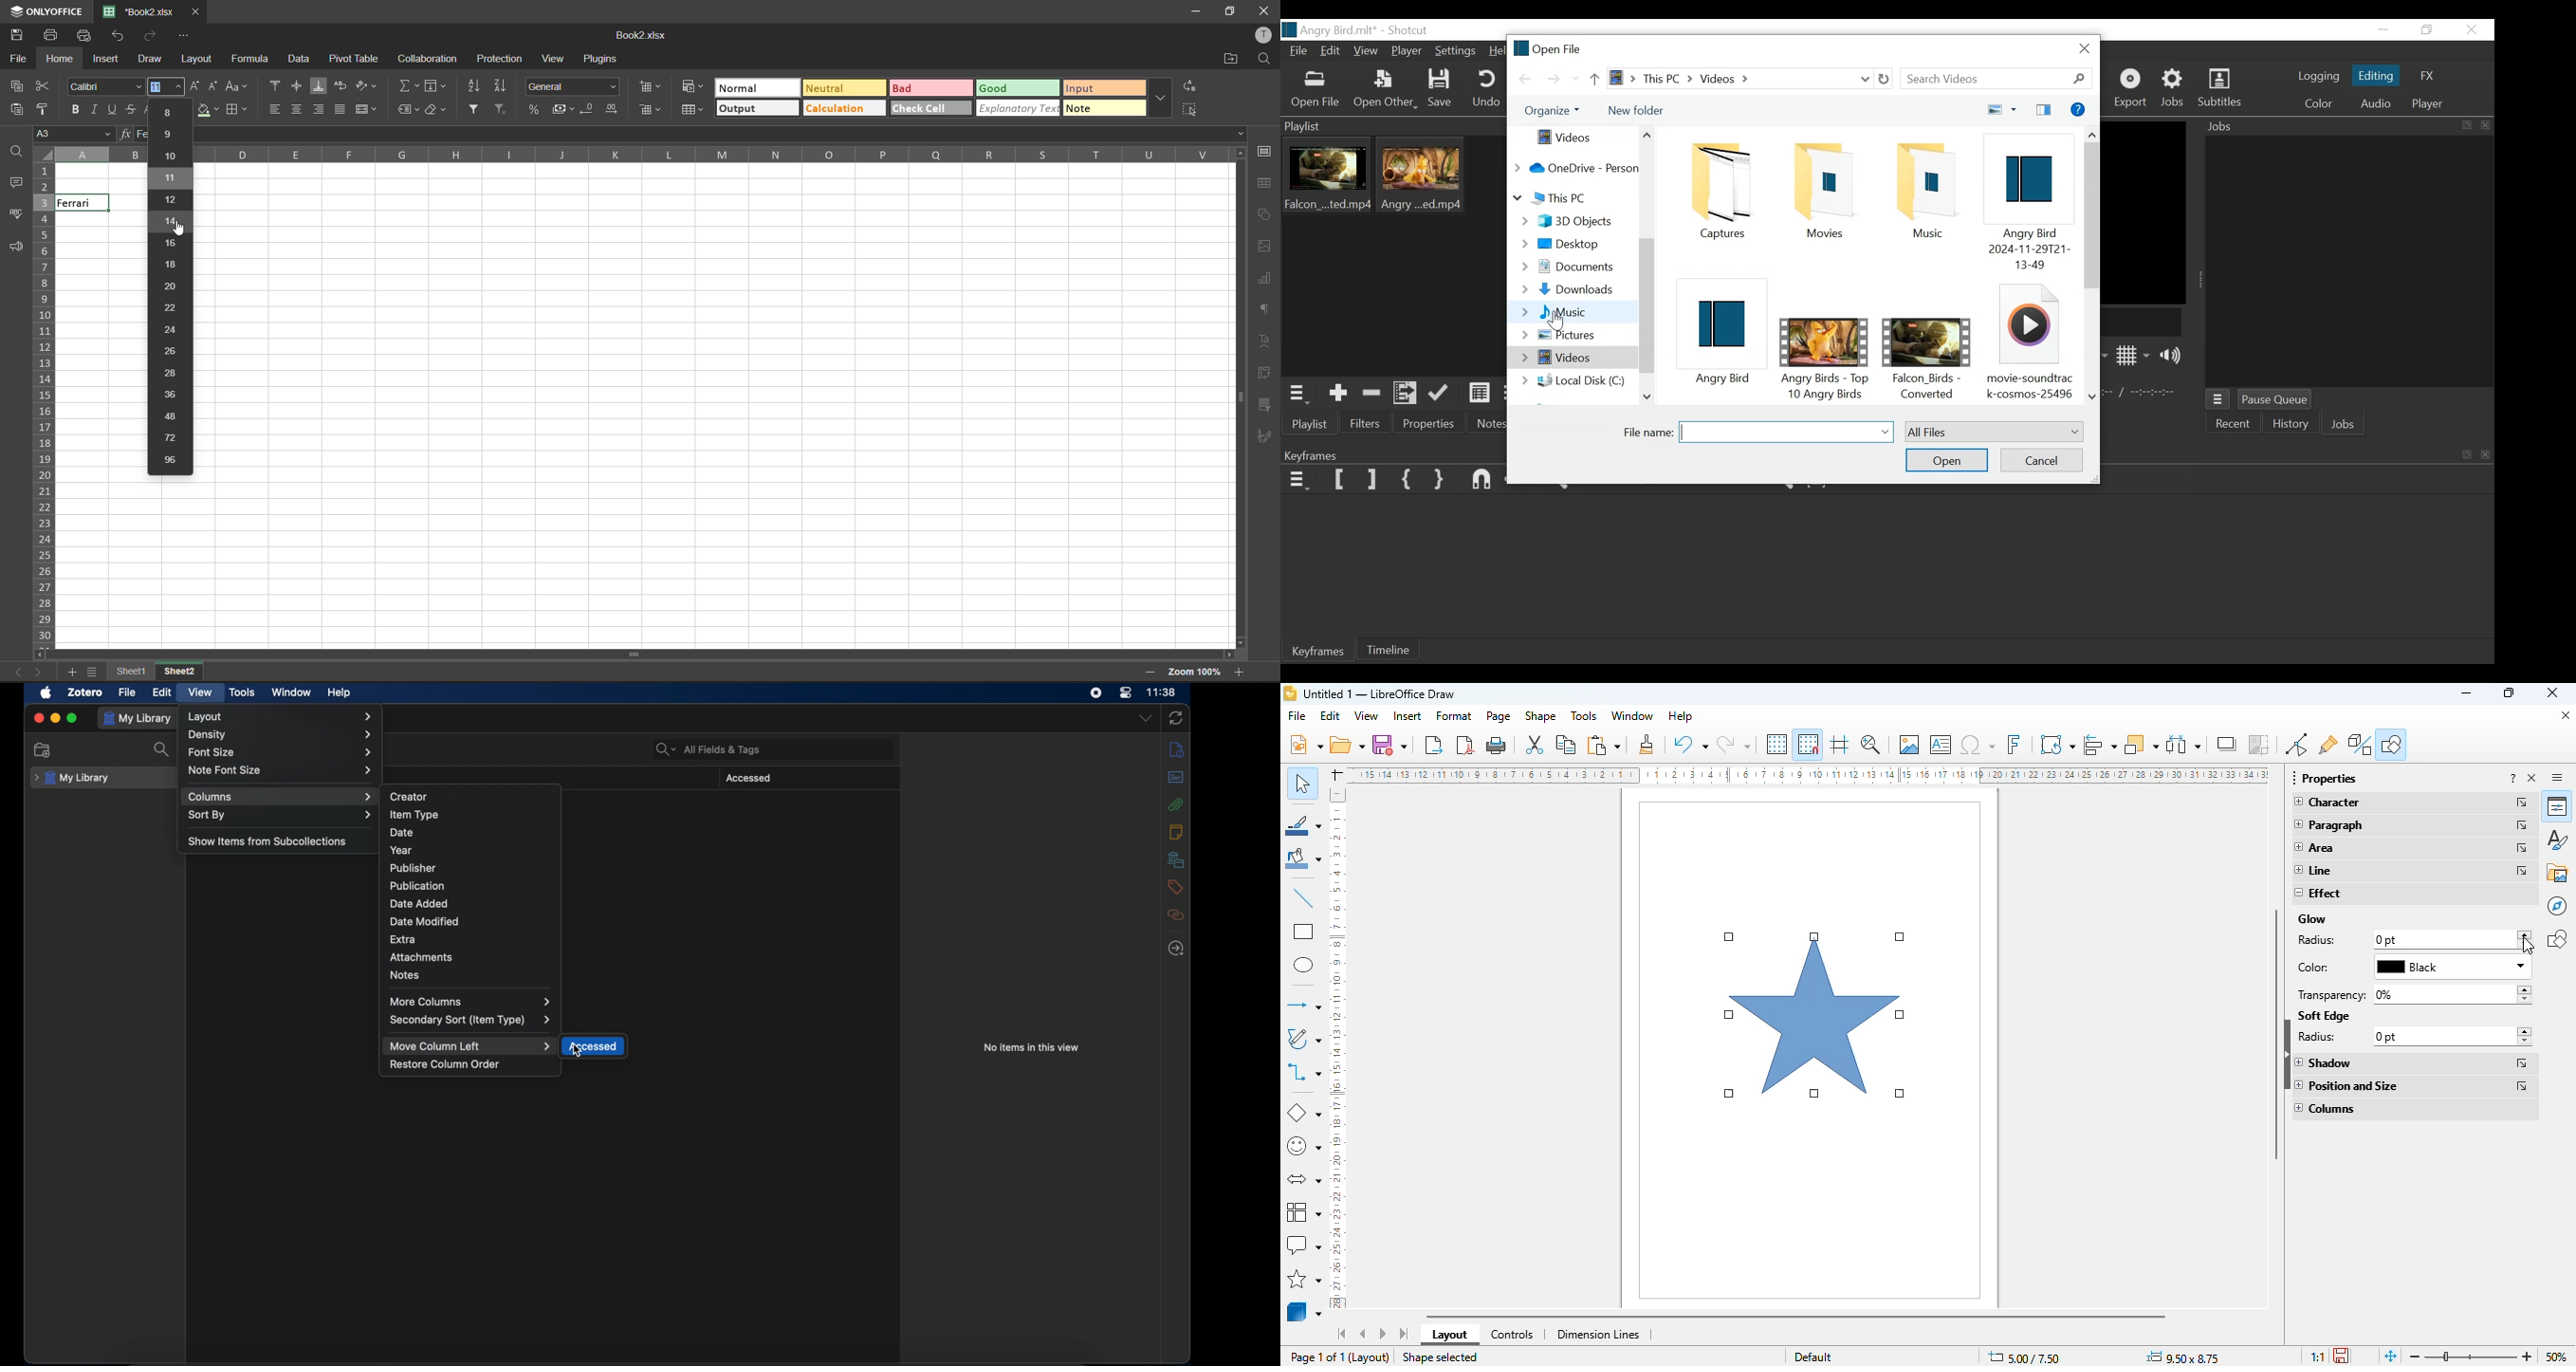 This screenshot has width=2576, height=1372. I want to click on 3D Objects, so click(1567, 221).